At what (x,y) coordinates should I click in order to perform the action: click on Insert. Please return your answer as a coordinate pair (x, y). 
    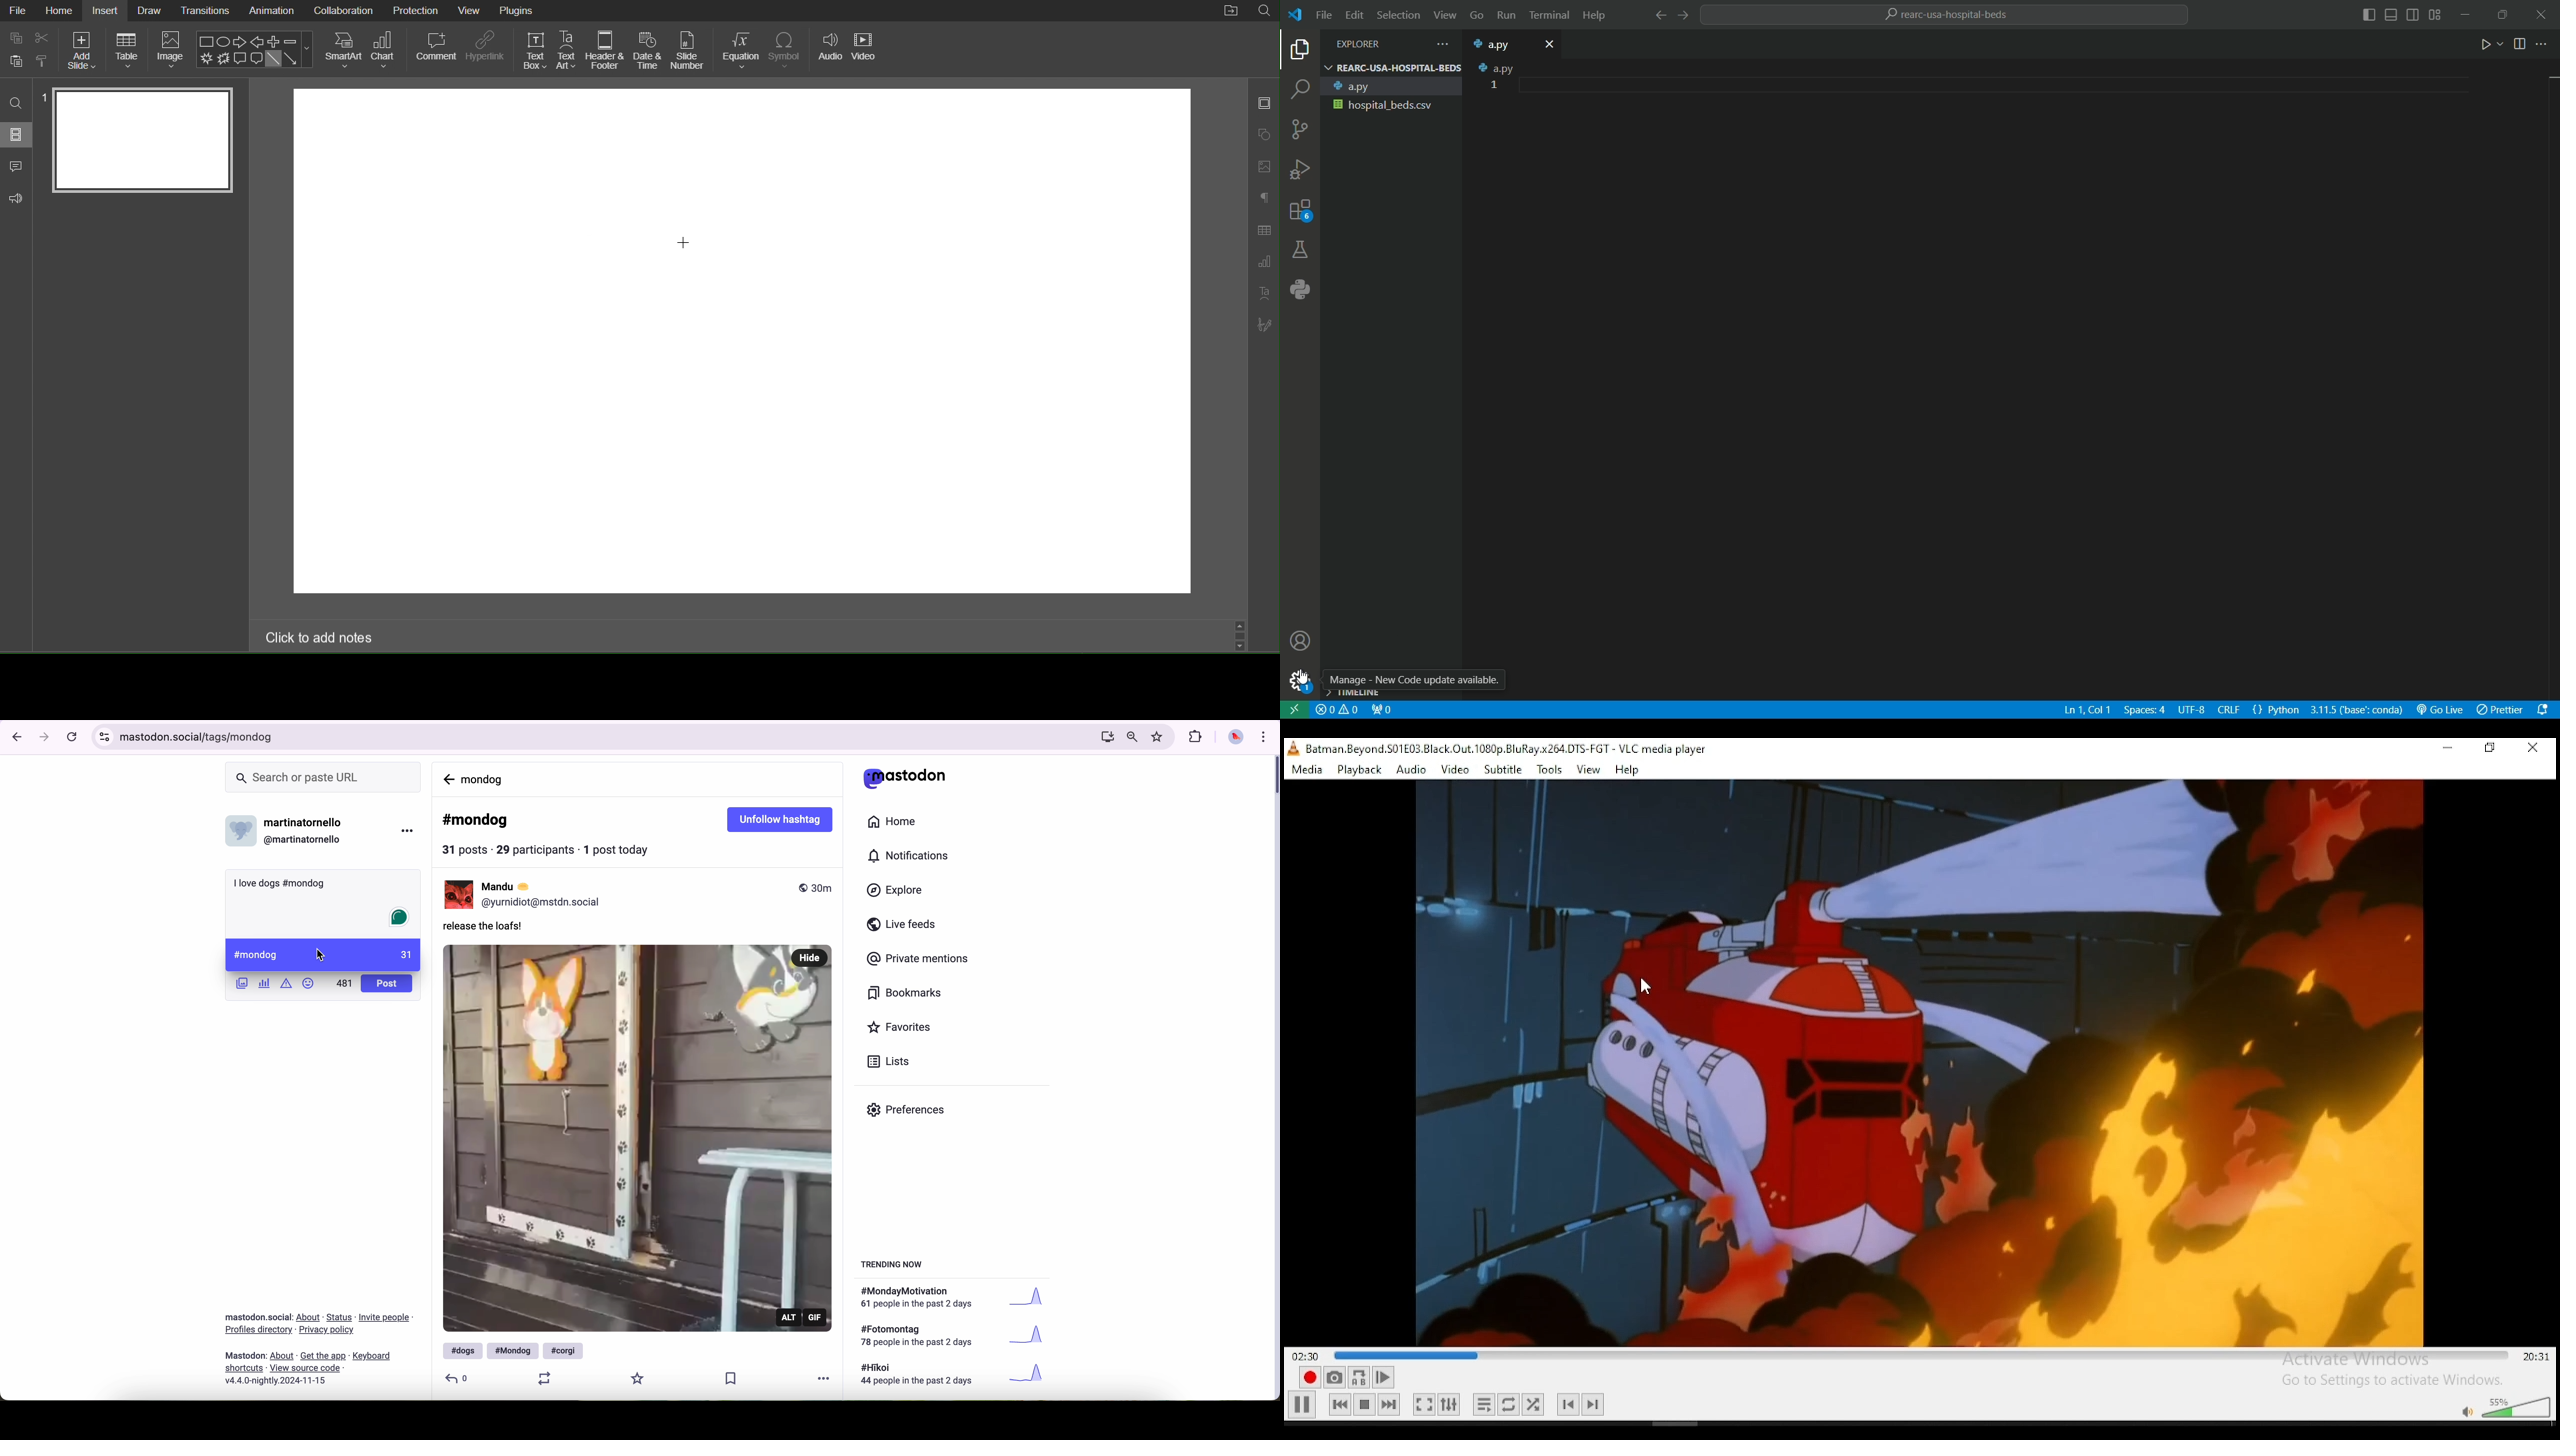
    Looking at the image, I should click on (107, 10).